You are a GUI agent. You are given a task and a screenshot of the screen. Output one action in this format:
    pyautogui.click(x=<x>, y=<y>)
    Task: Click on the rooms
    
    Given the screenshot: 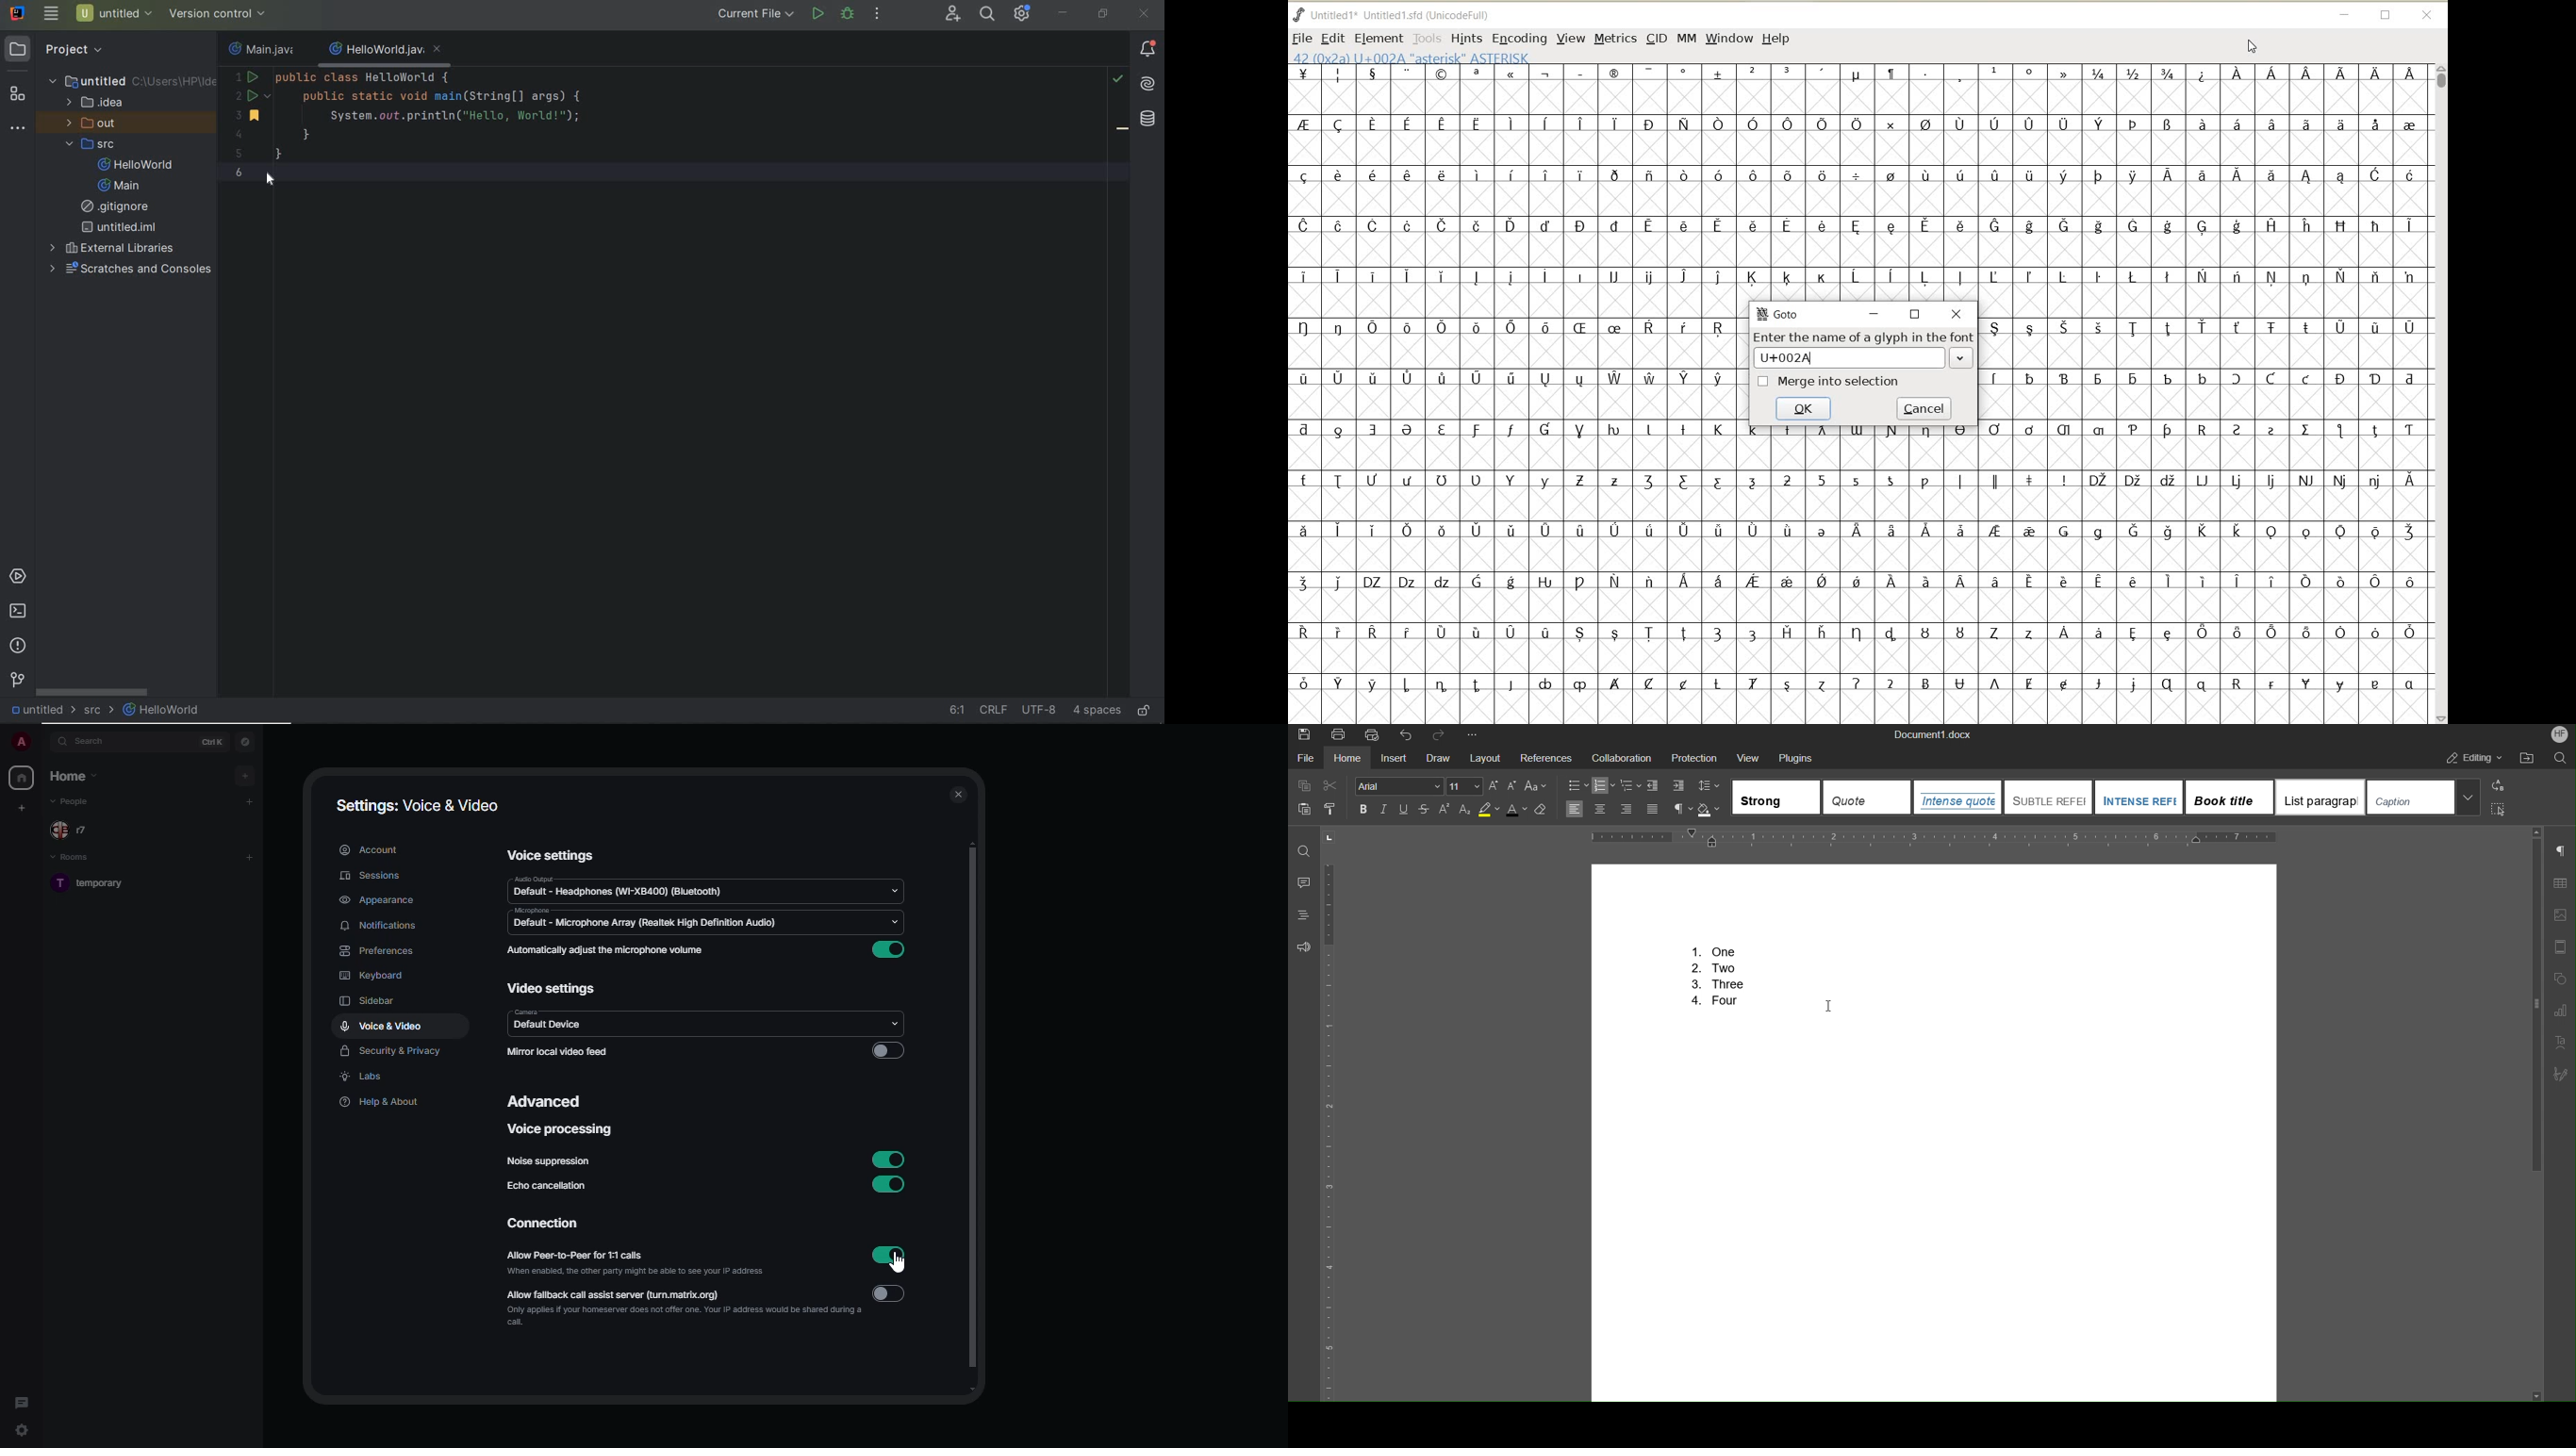 What is the action you would take?
    pyautogui.click(x=75, y=856)
    